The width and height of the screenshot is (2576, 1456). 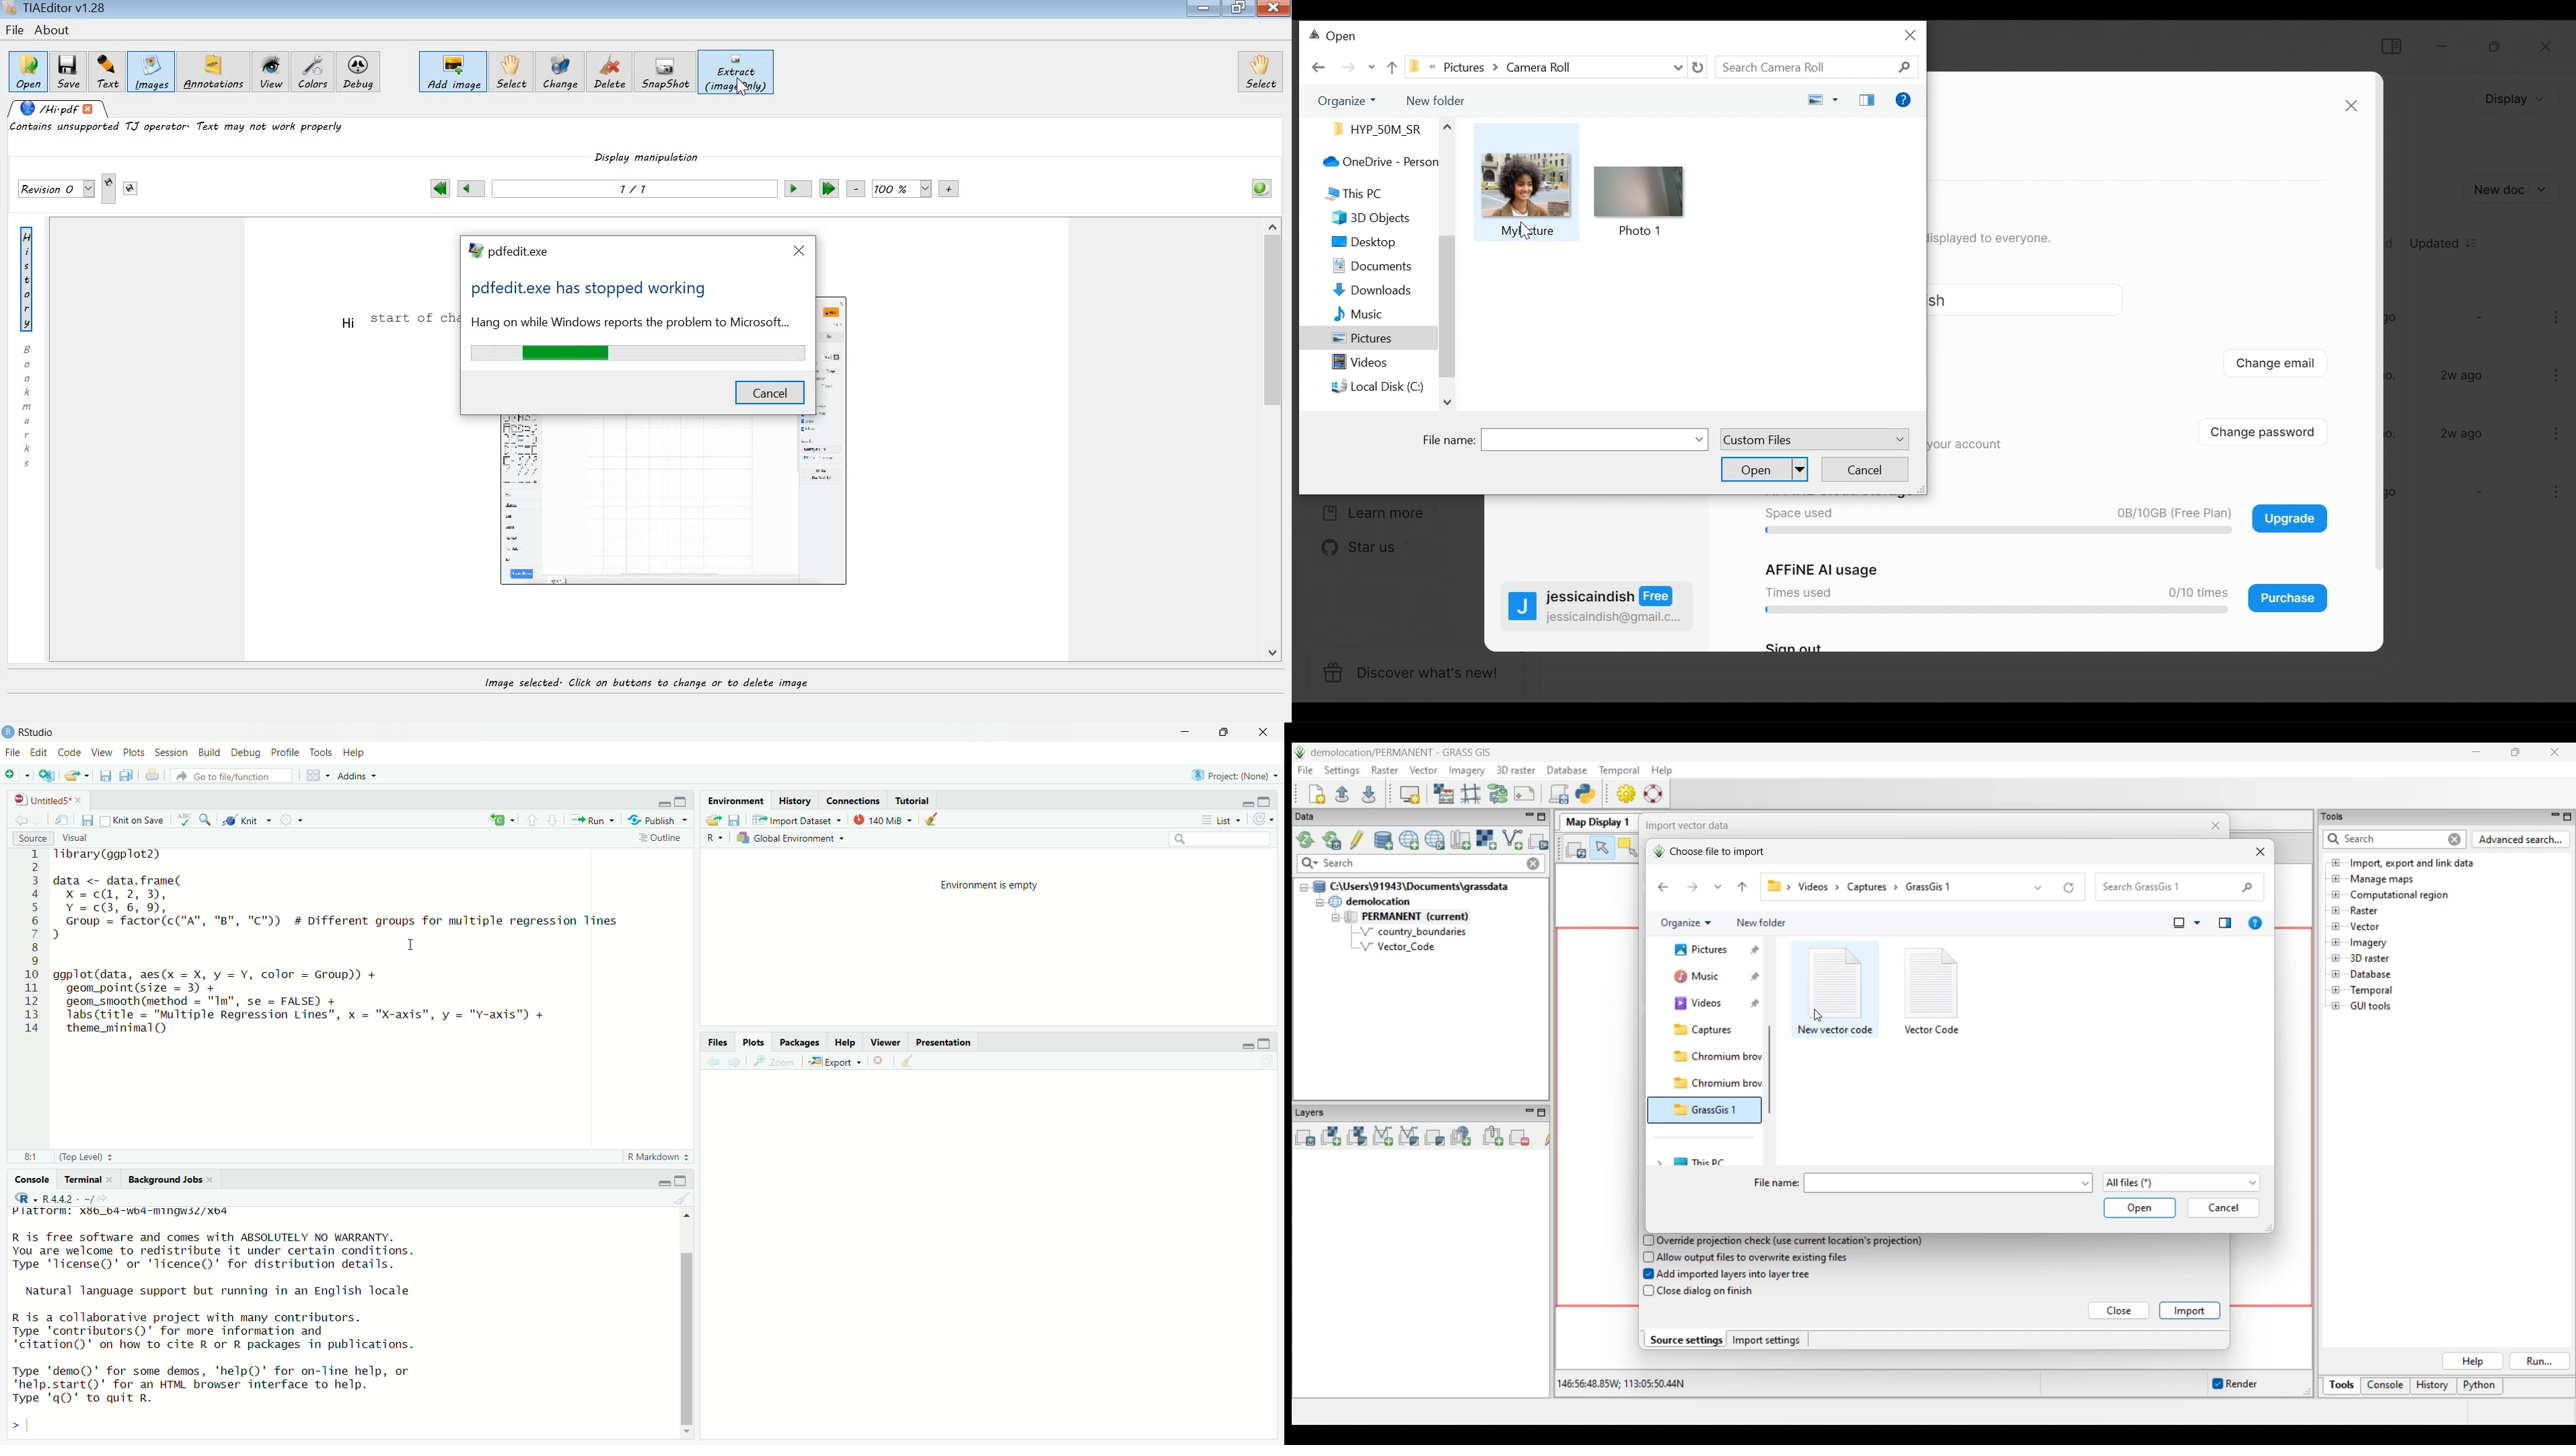 What do you see at coordinates (1525, 182) in the screenshot?
I see `icon` at bounding box center [1525, 182].